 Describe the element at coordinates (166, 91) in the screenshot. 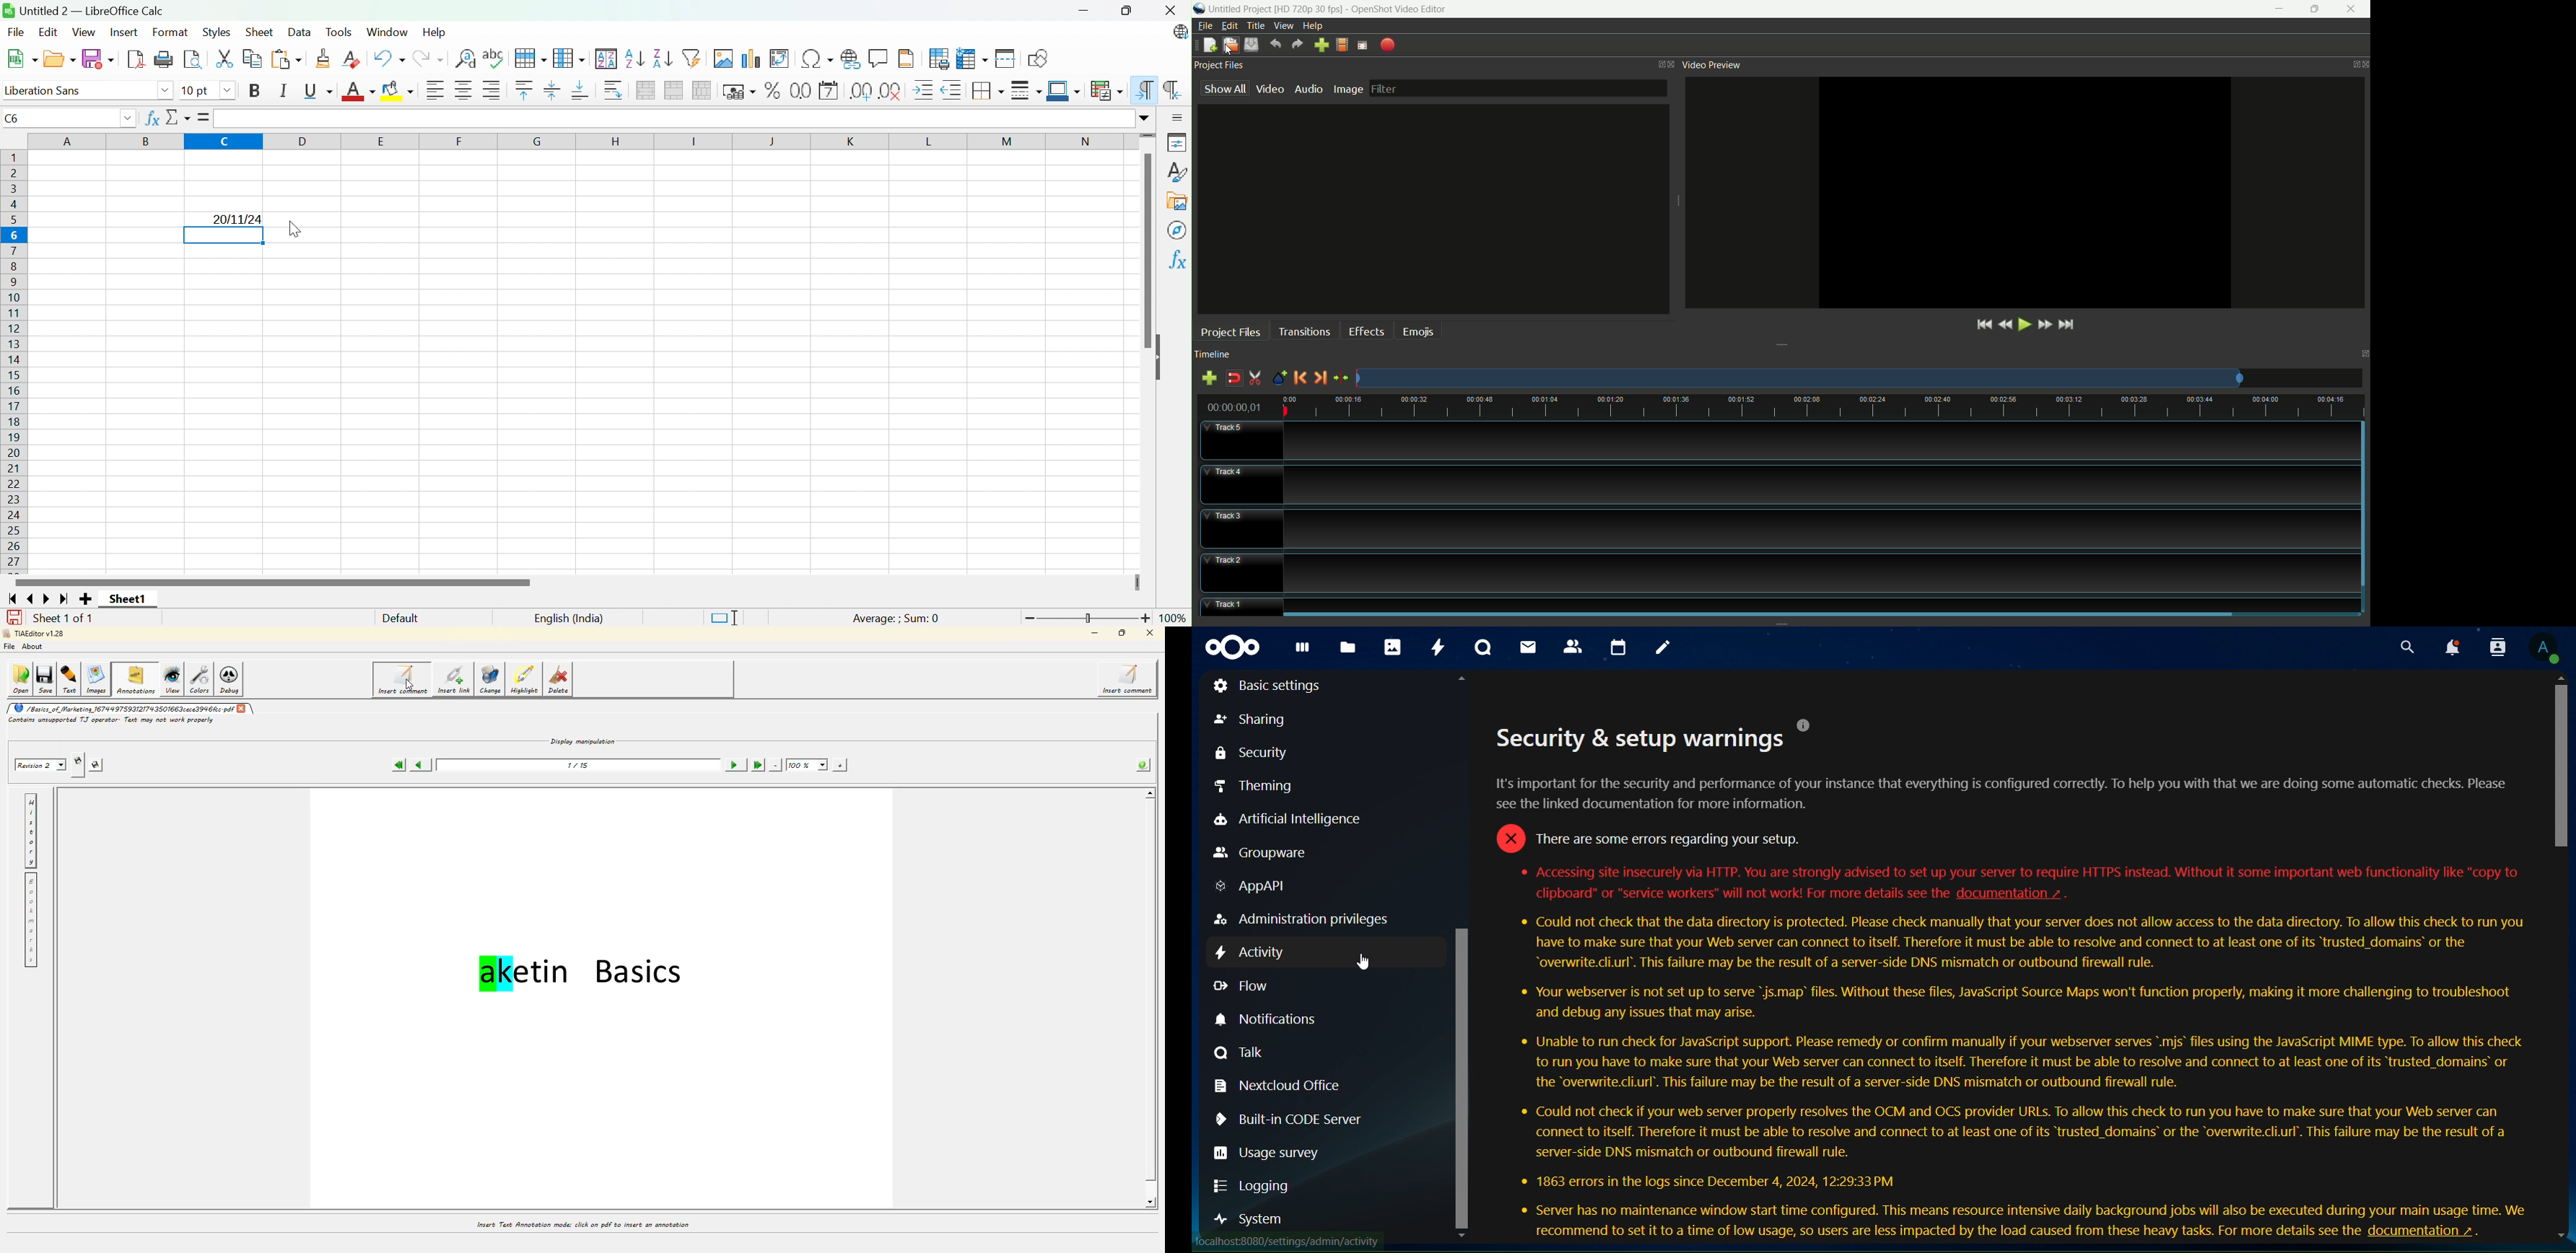

I see `Drop down` at that location.